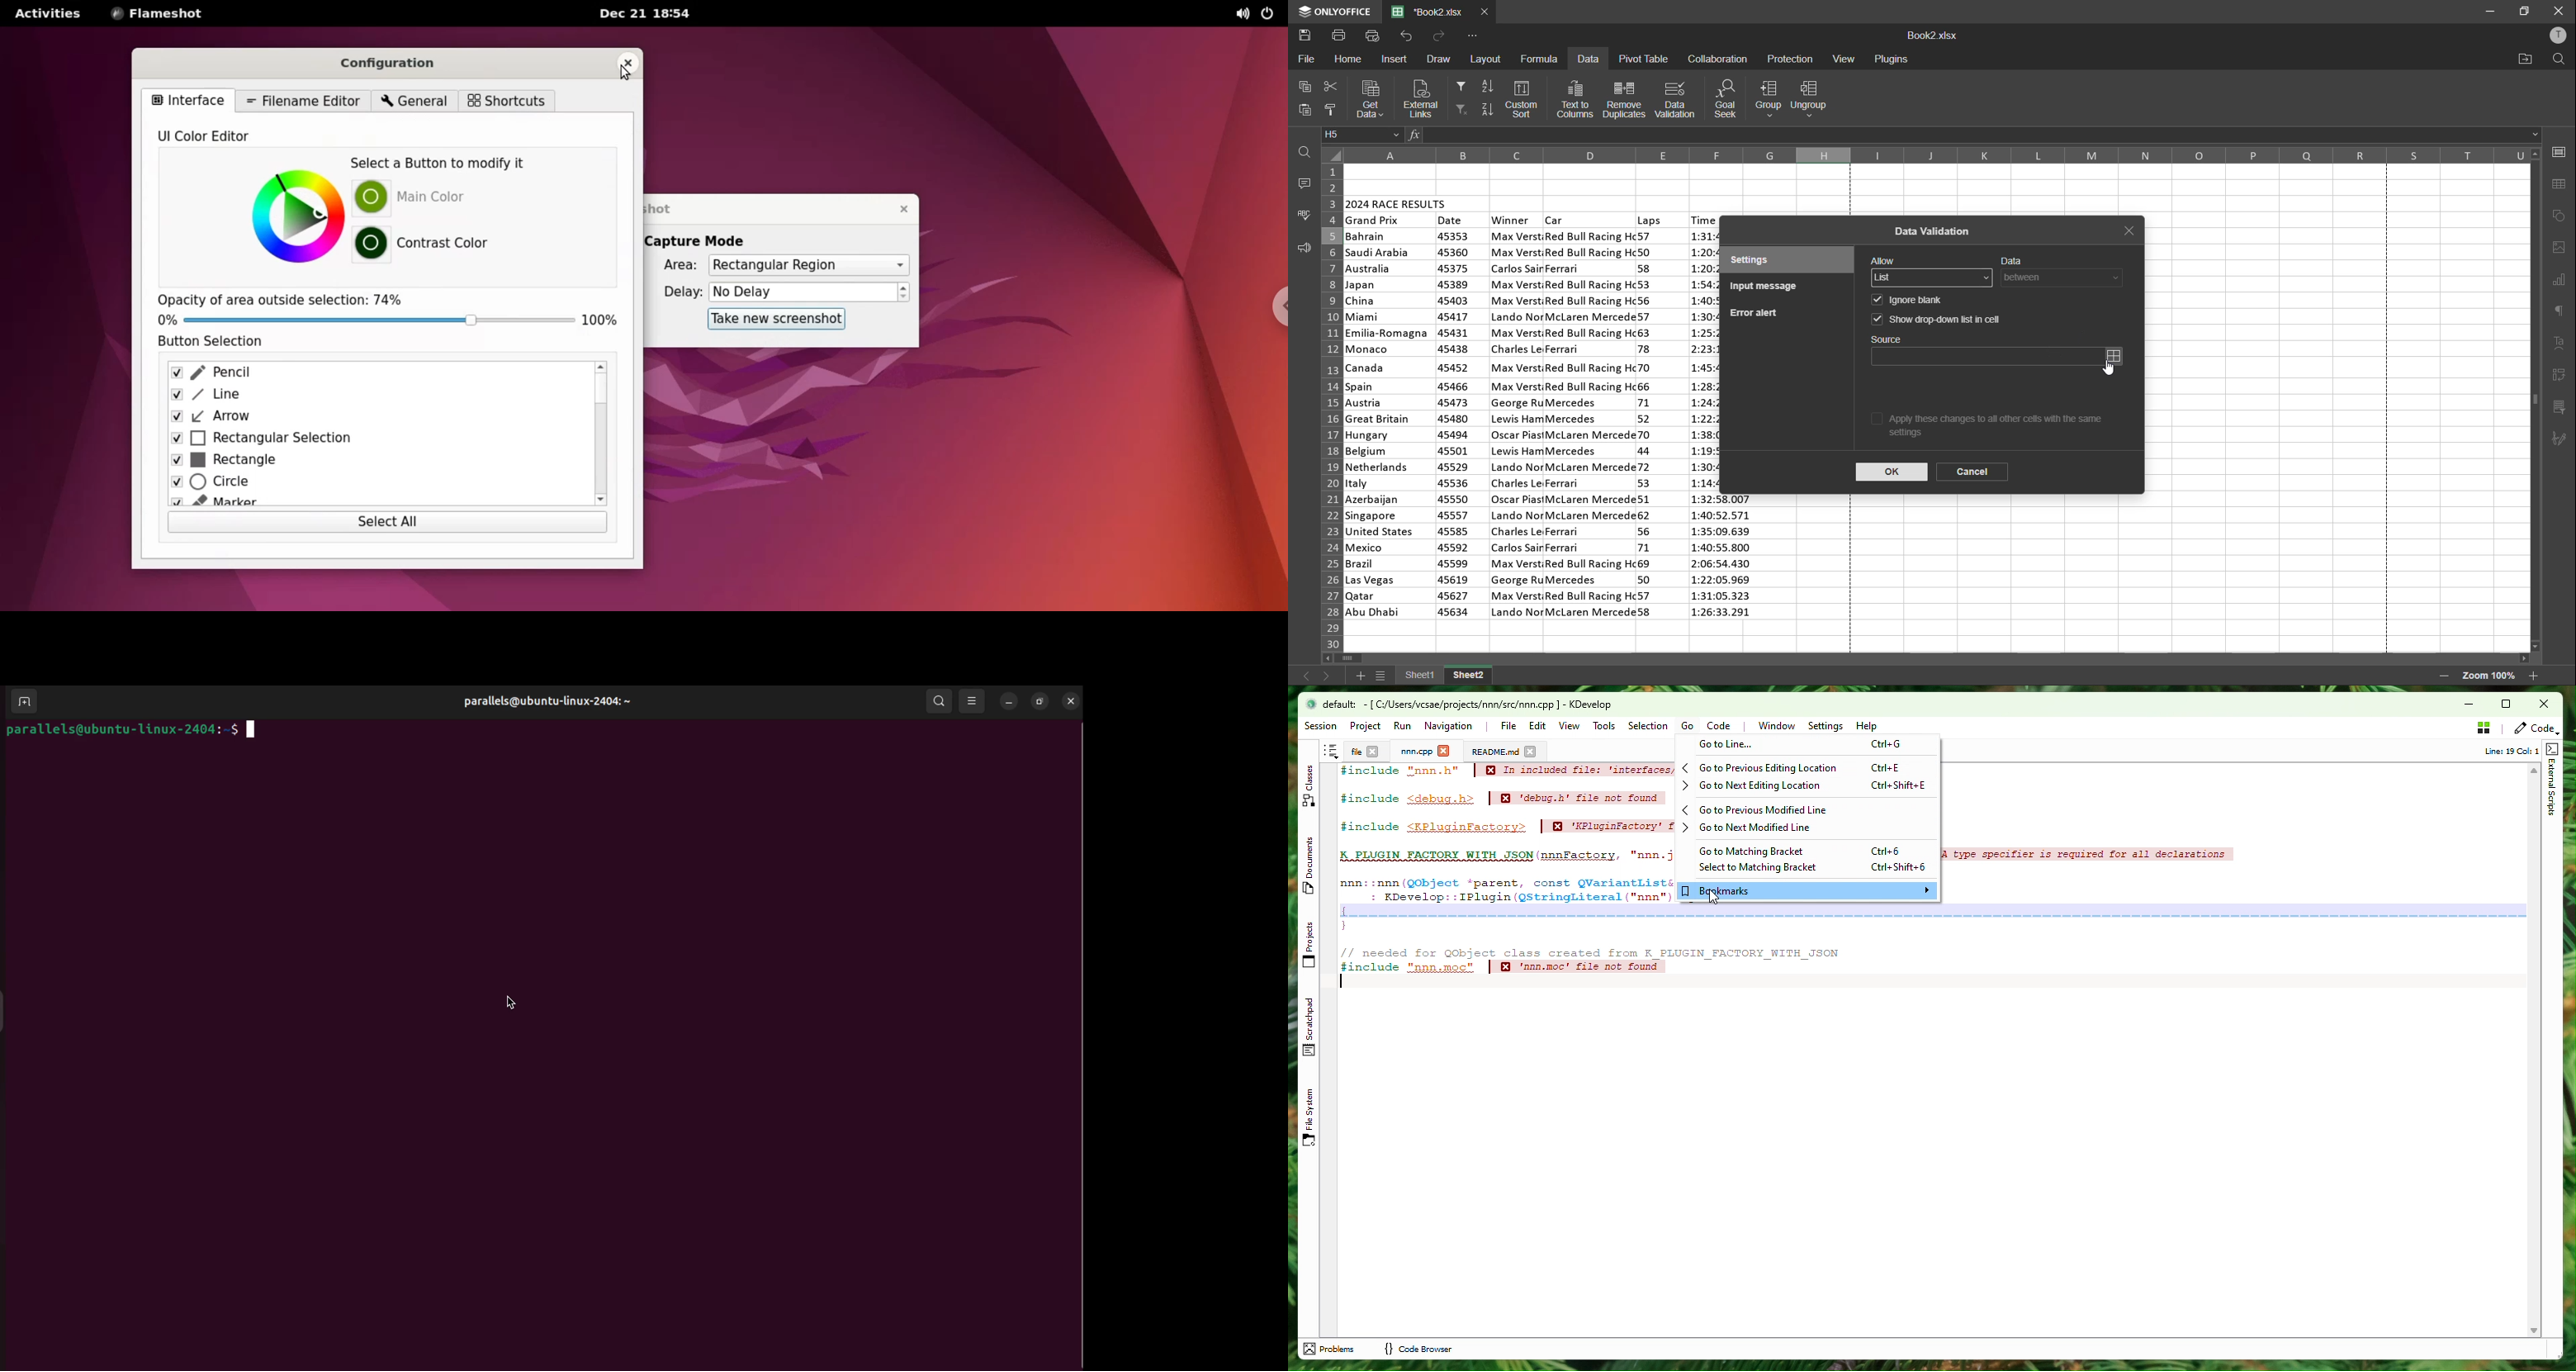 This screenshot has width=2576, height=1372. Describe the element at coordinates (1979, 135) in the screenshot. I see `formula bar` at that location.